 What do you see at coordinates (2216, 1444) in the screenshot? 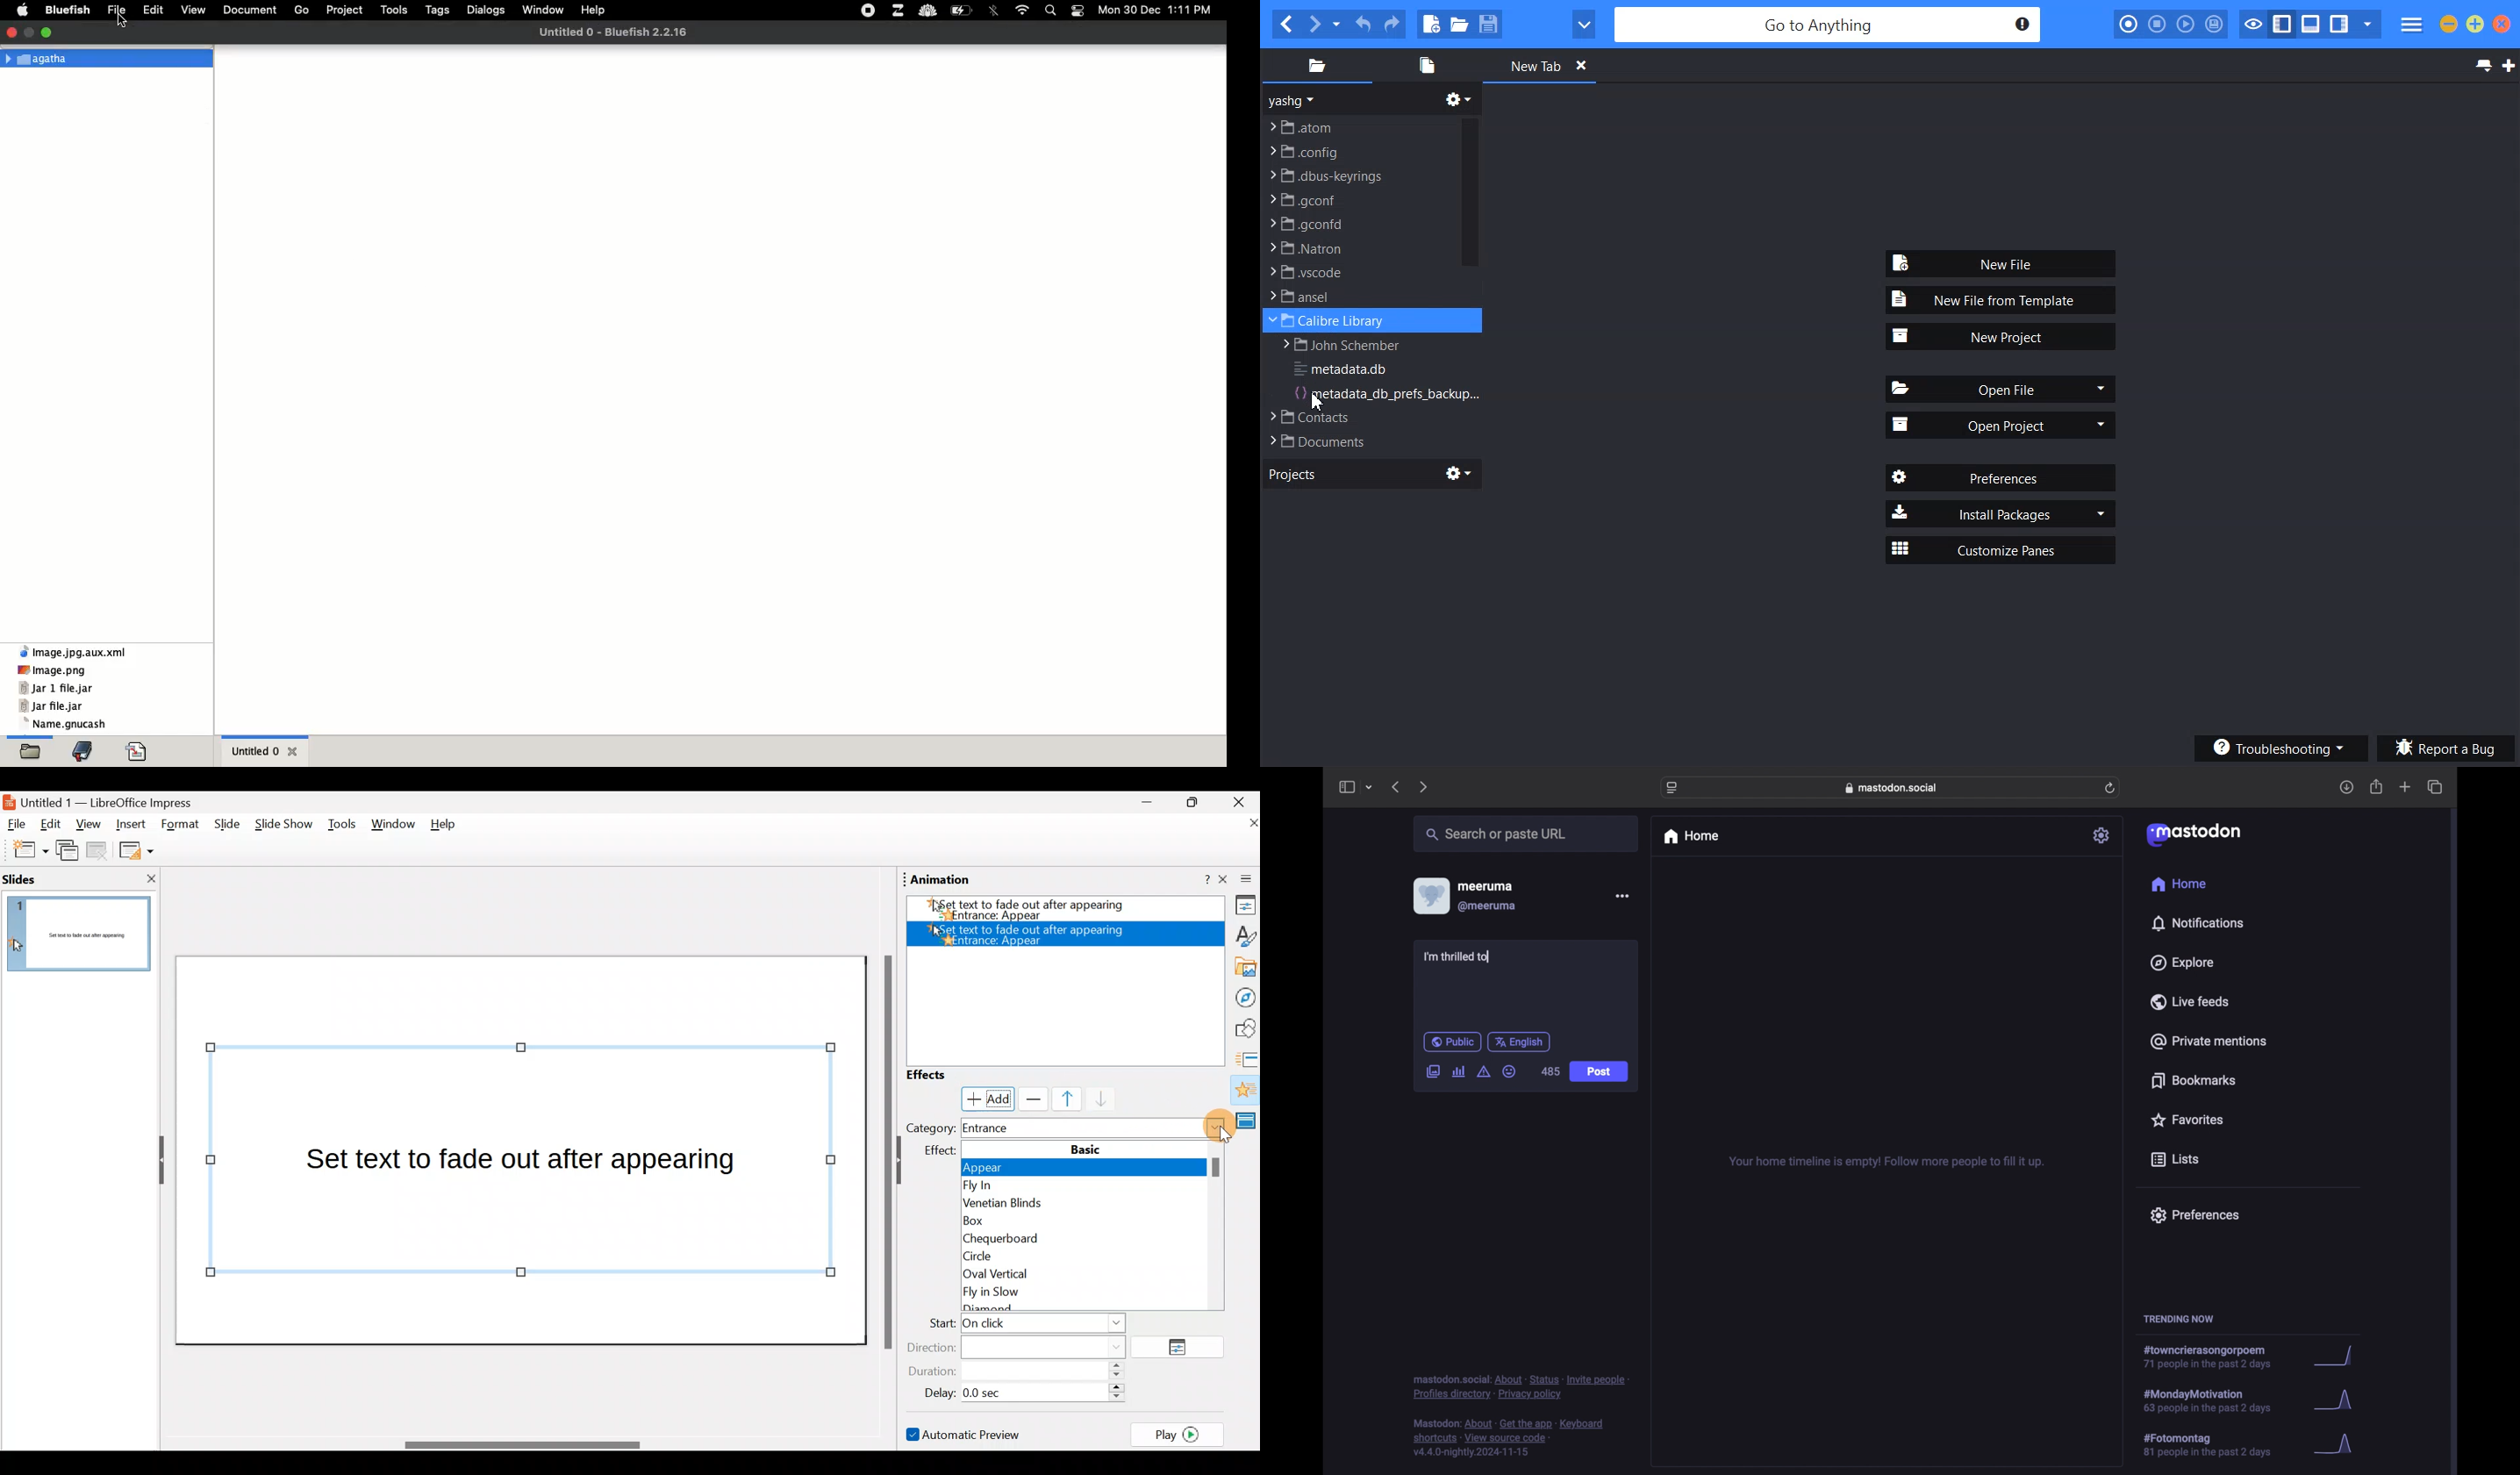
I see `hashtag trend` at bounding box center [2216, 1444].